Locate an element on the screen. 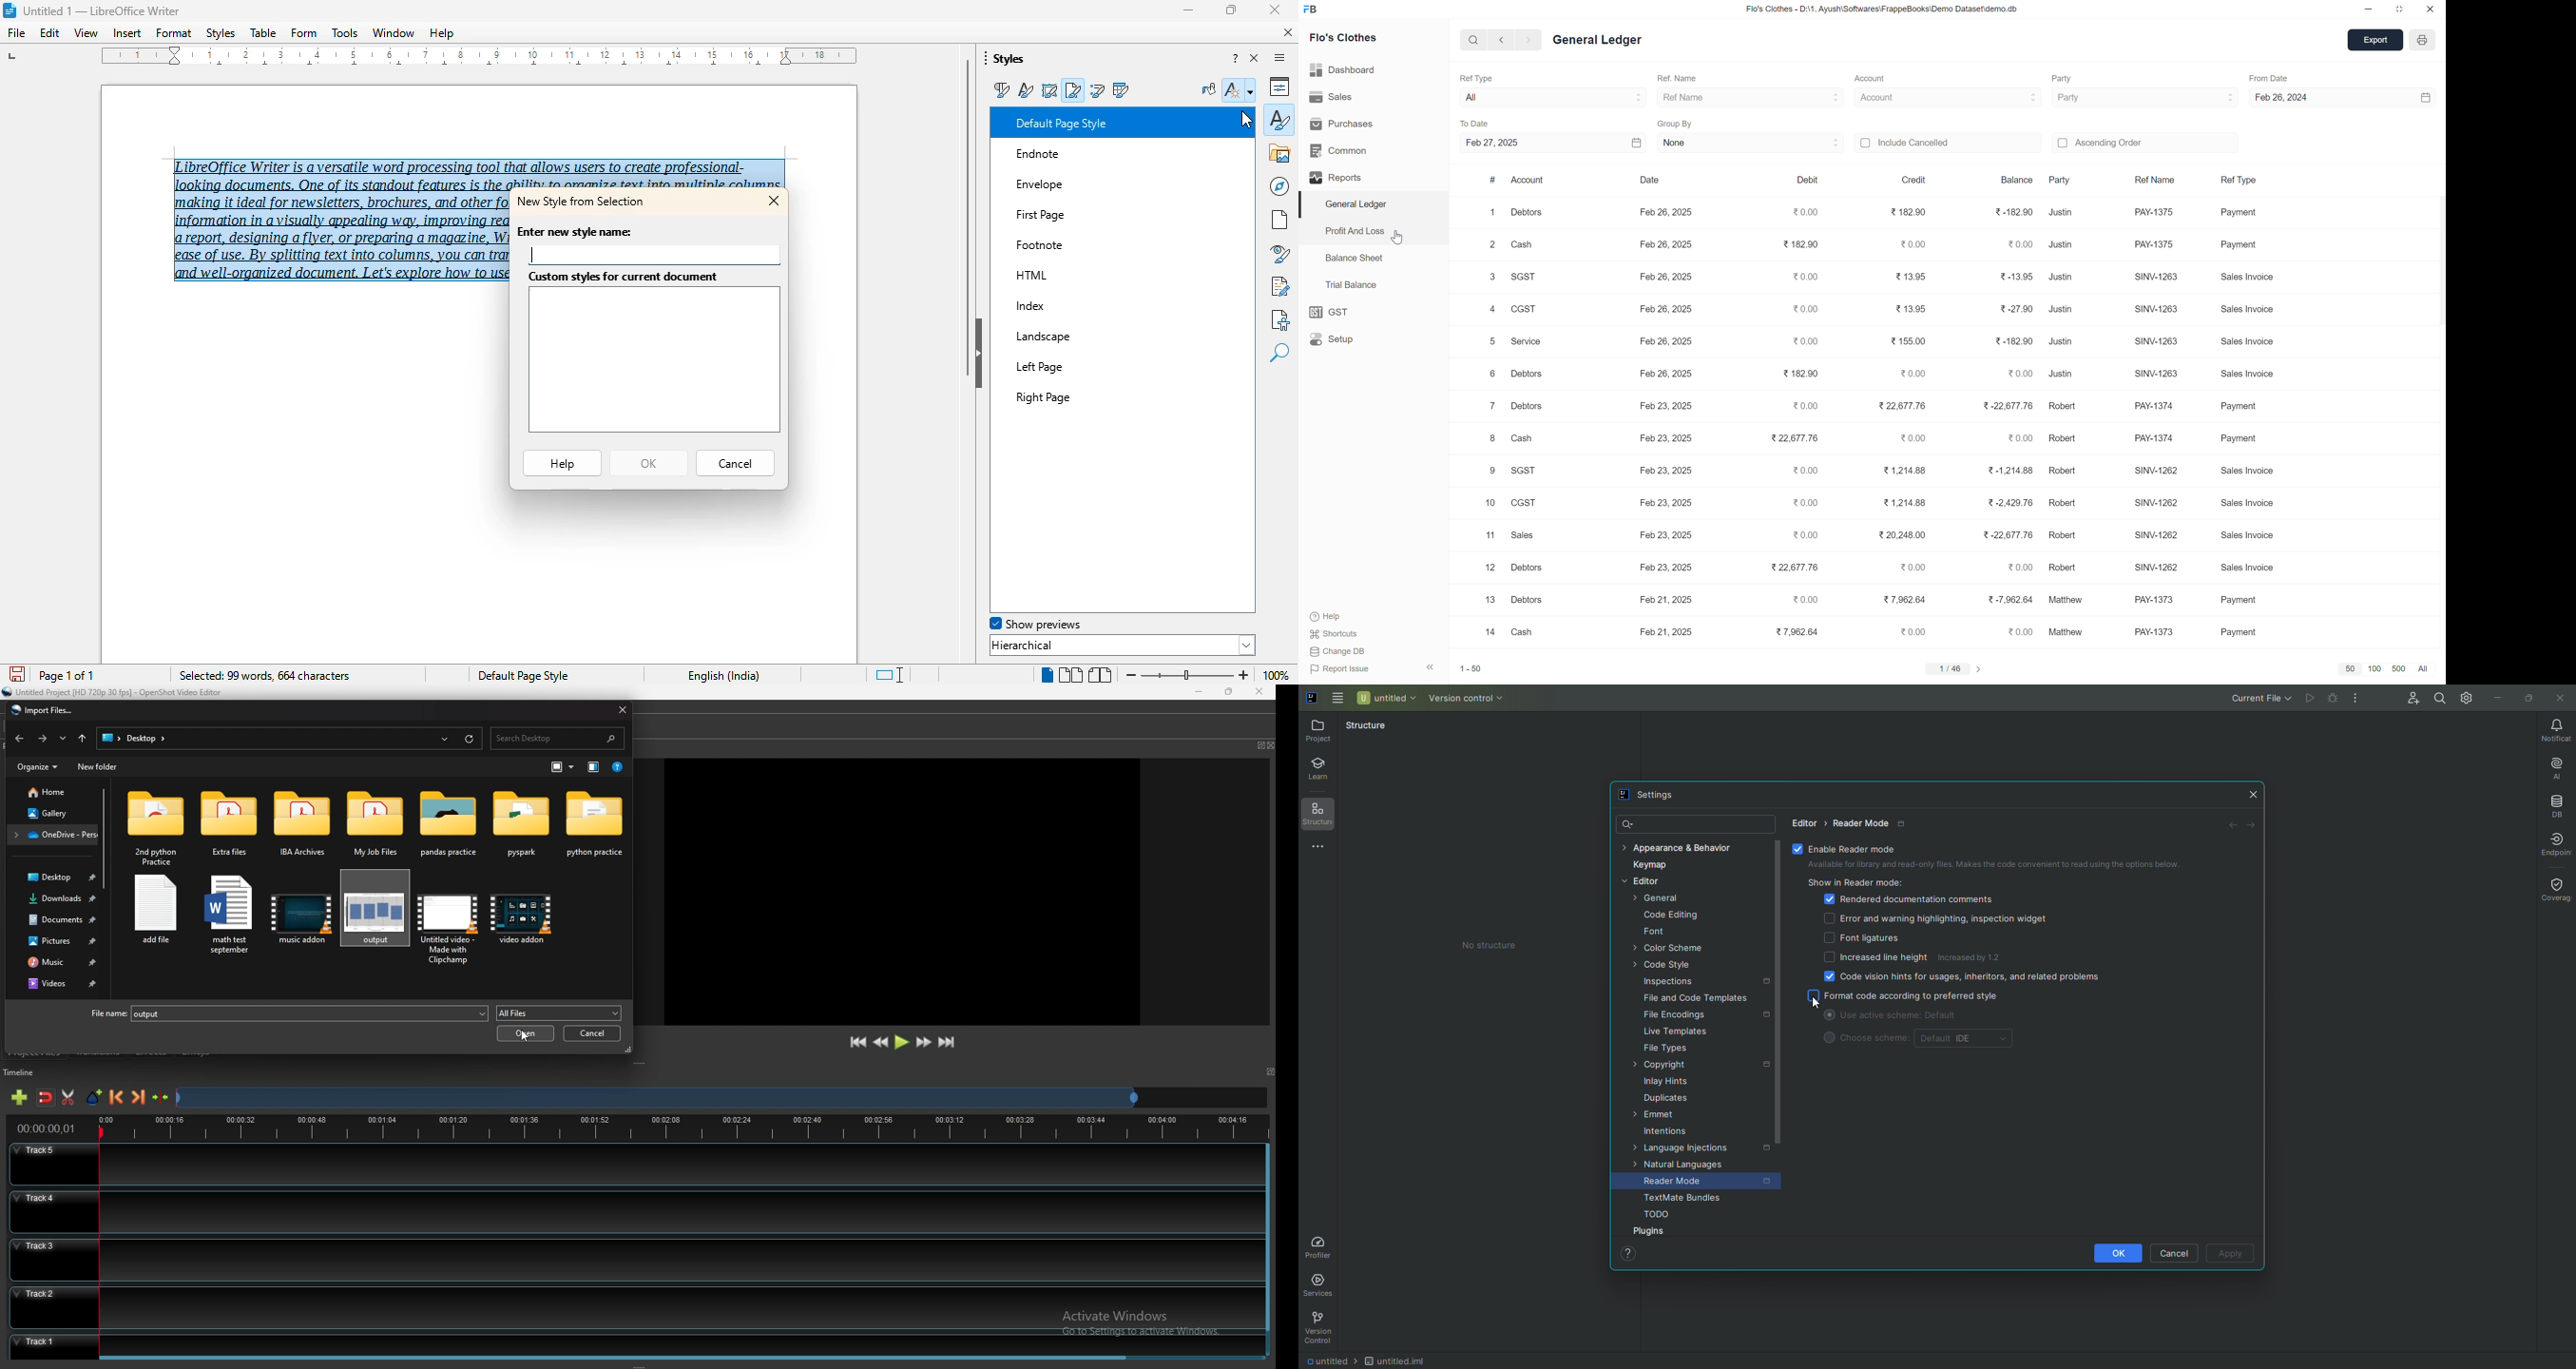 This screenshot has height=1372, width=2576. 9 is located at coordinates (1484, 471).